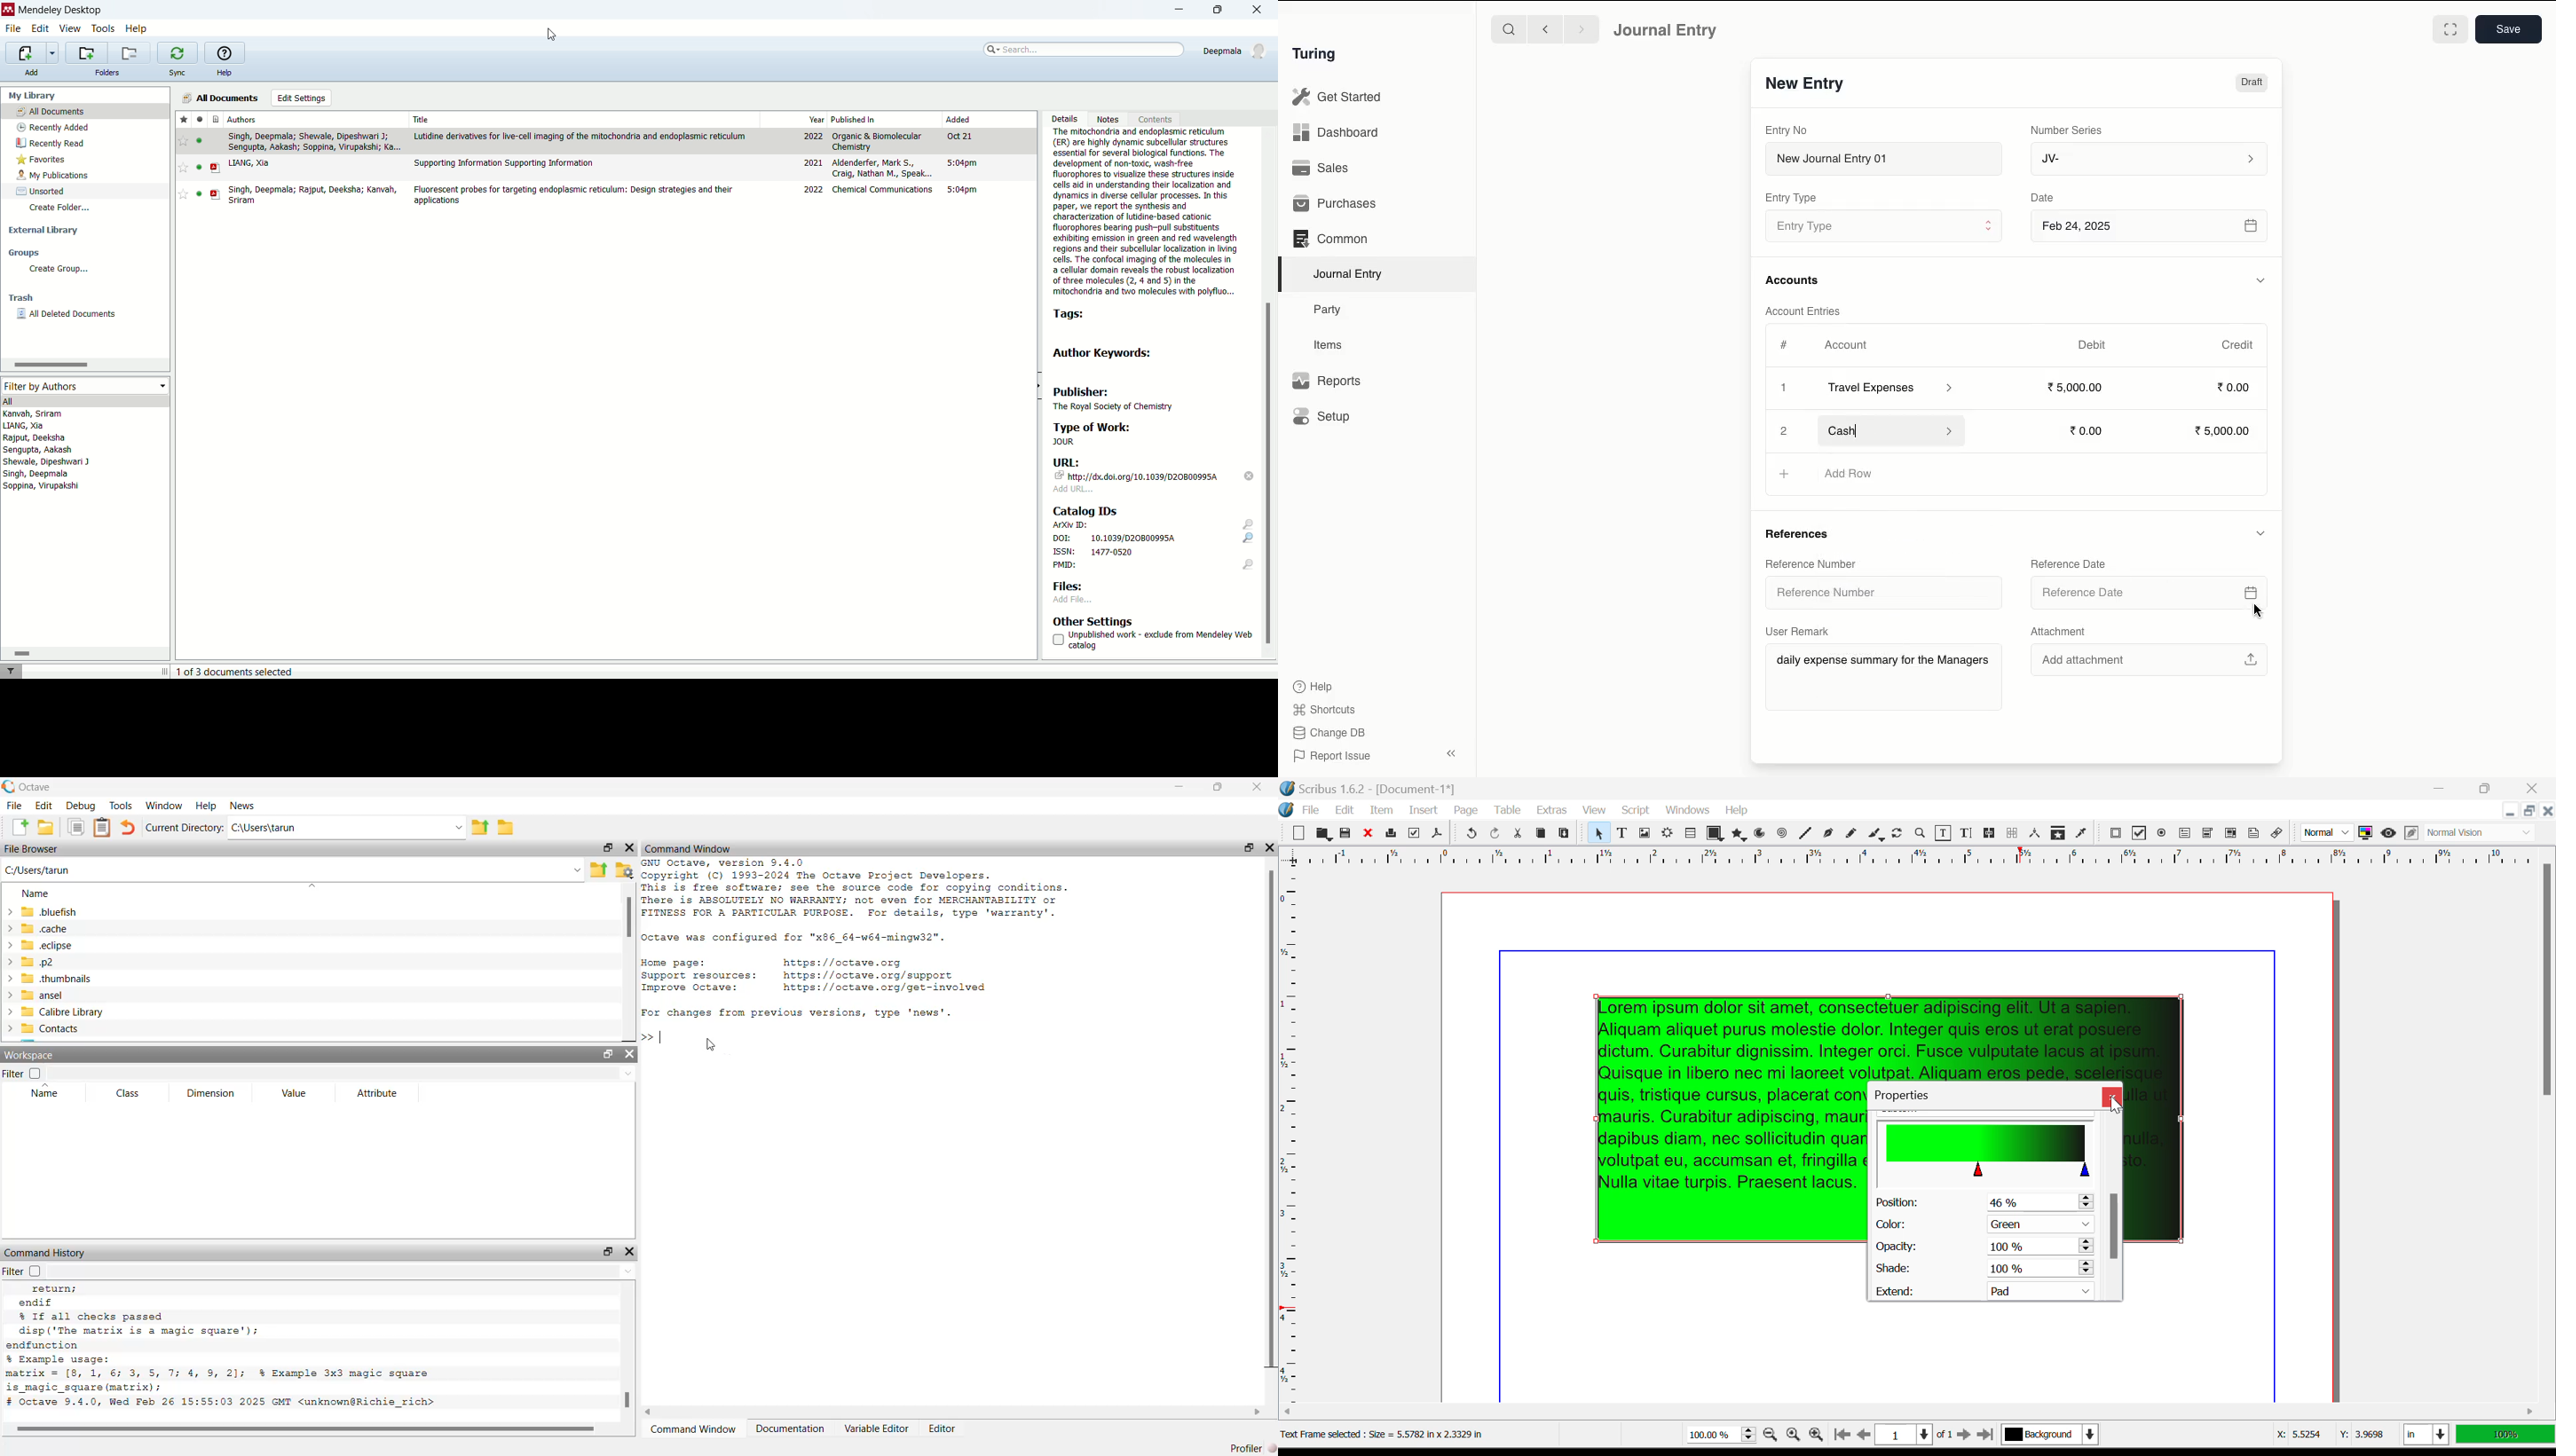 The image size is (2576, 1456). Describe the element at coordinates (1329, 344) in the screenshot. I see `Items` at that location.